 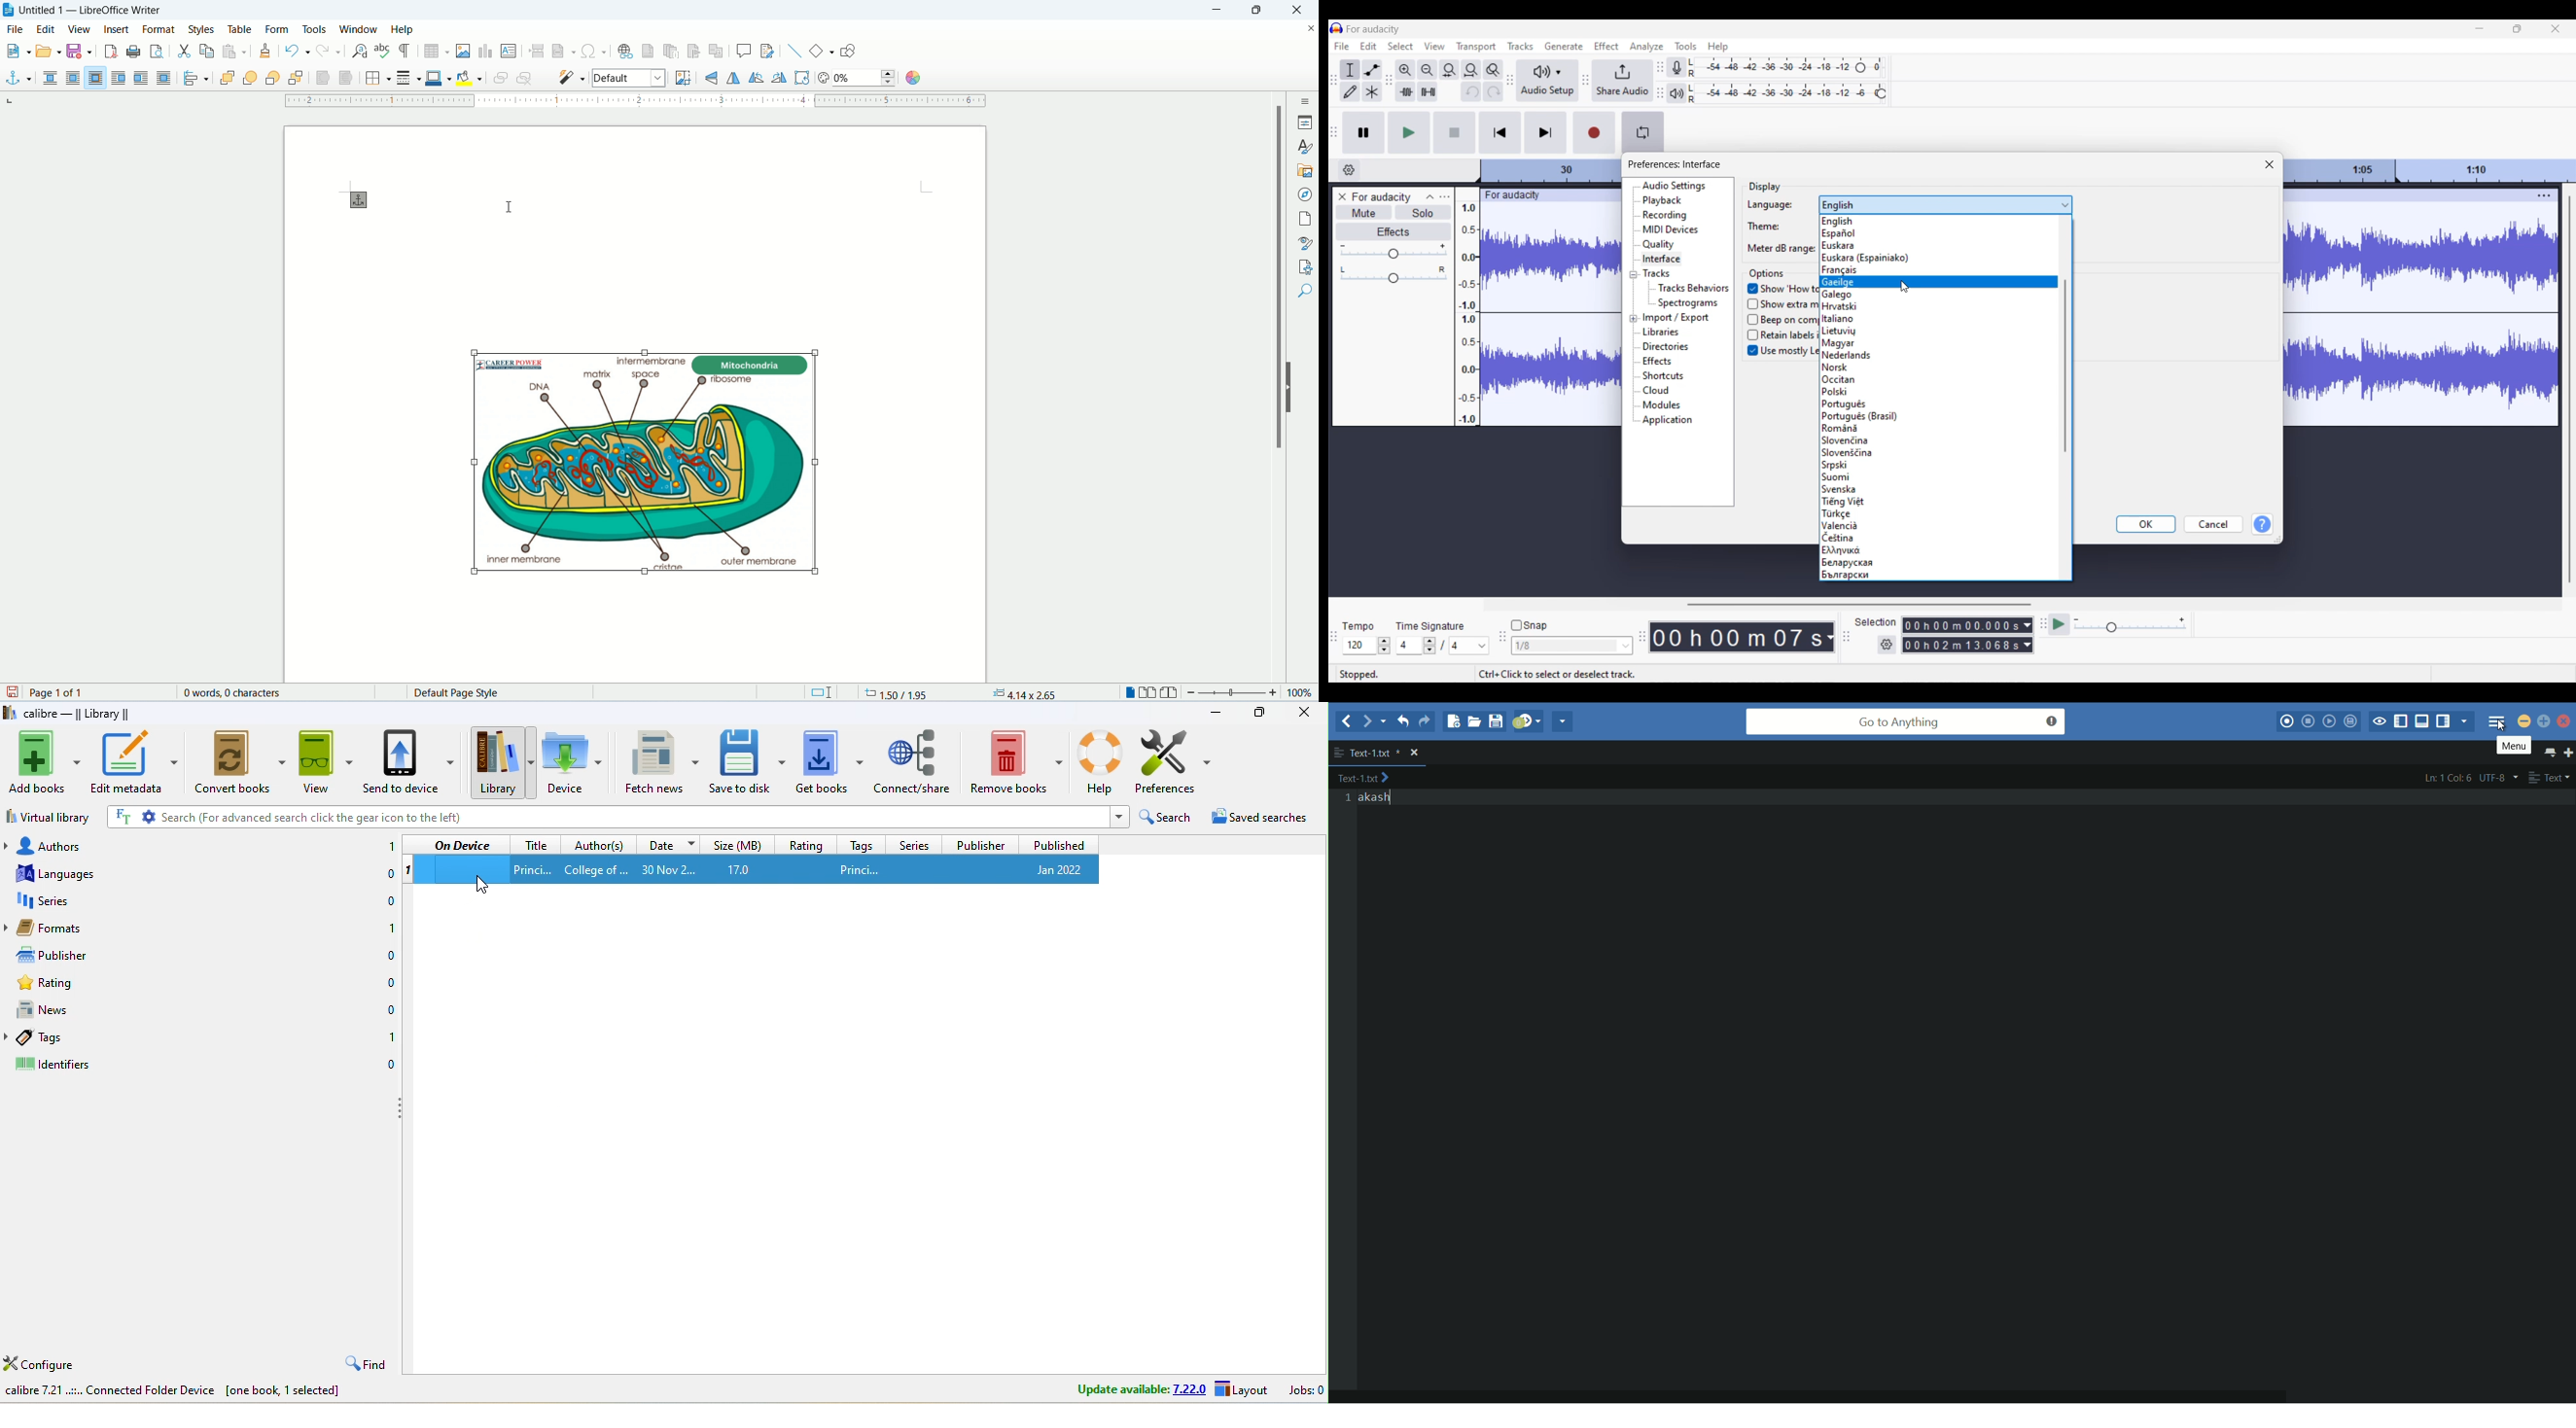 What do you see at coordinates (164, 78) in the screenshot?
I see `through` at bounding box center [164, 78].